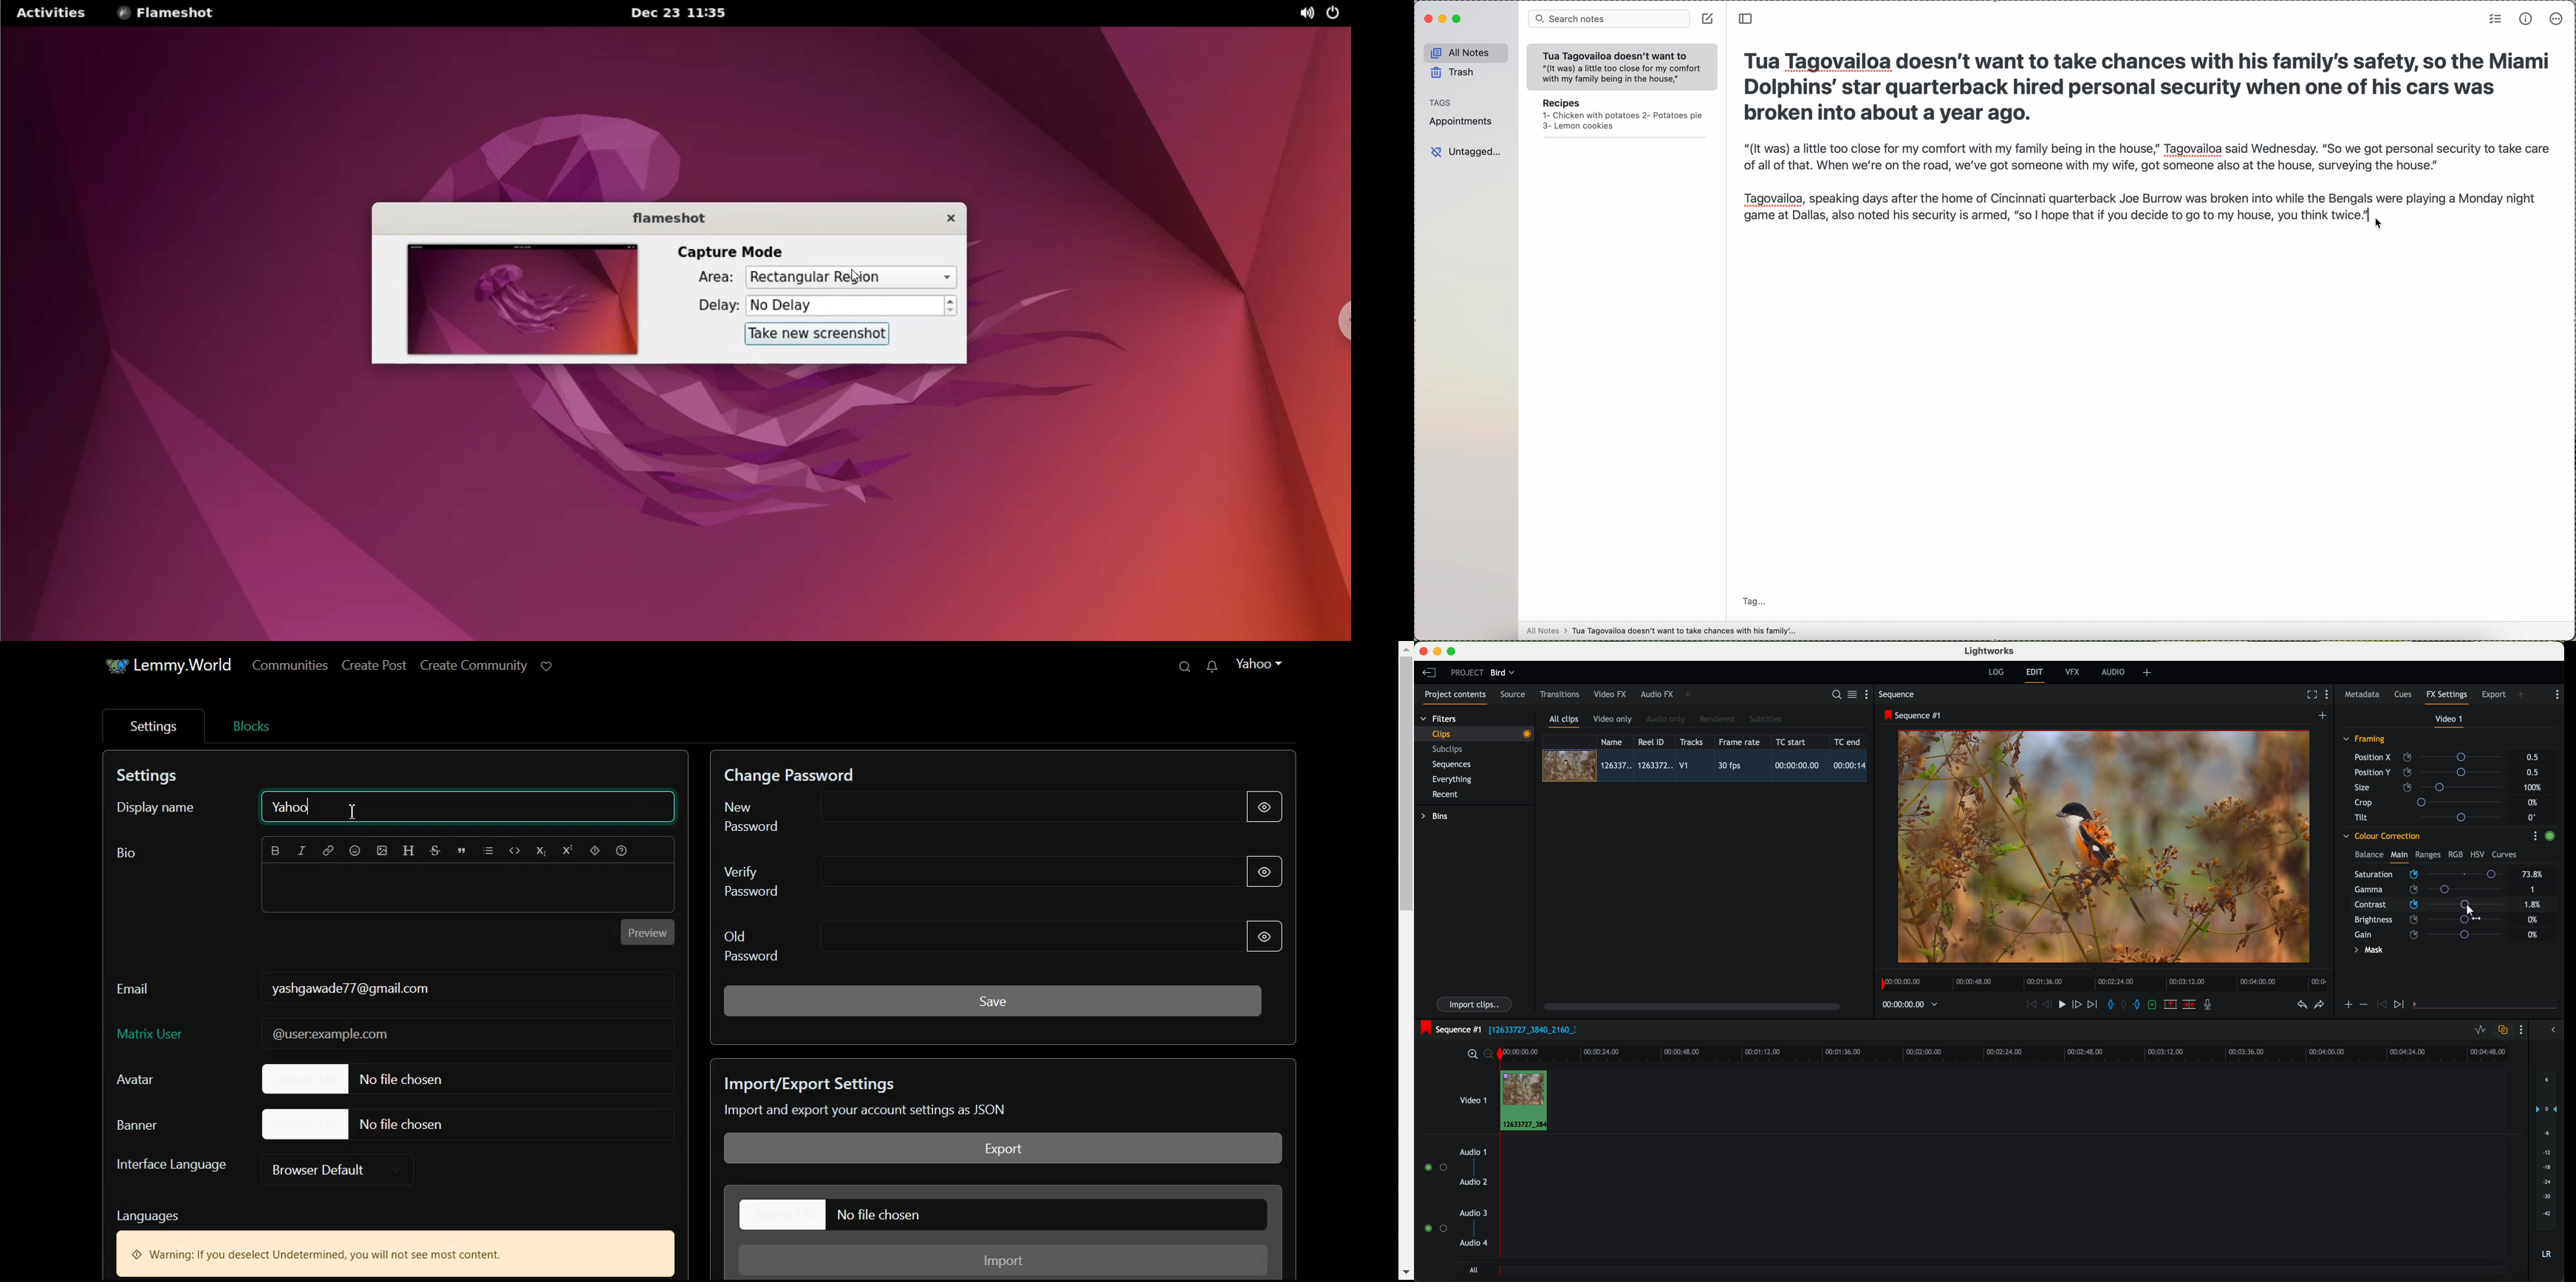  Describe the element at coordinates (1428, 19) in the screenshot. I see `close app` at that location.